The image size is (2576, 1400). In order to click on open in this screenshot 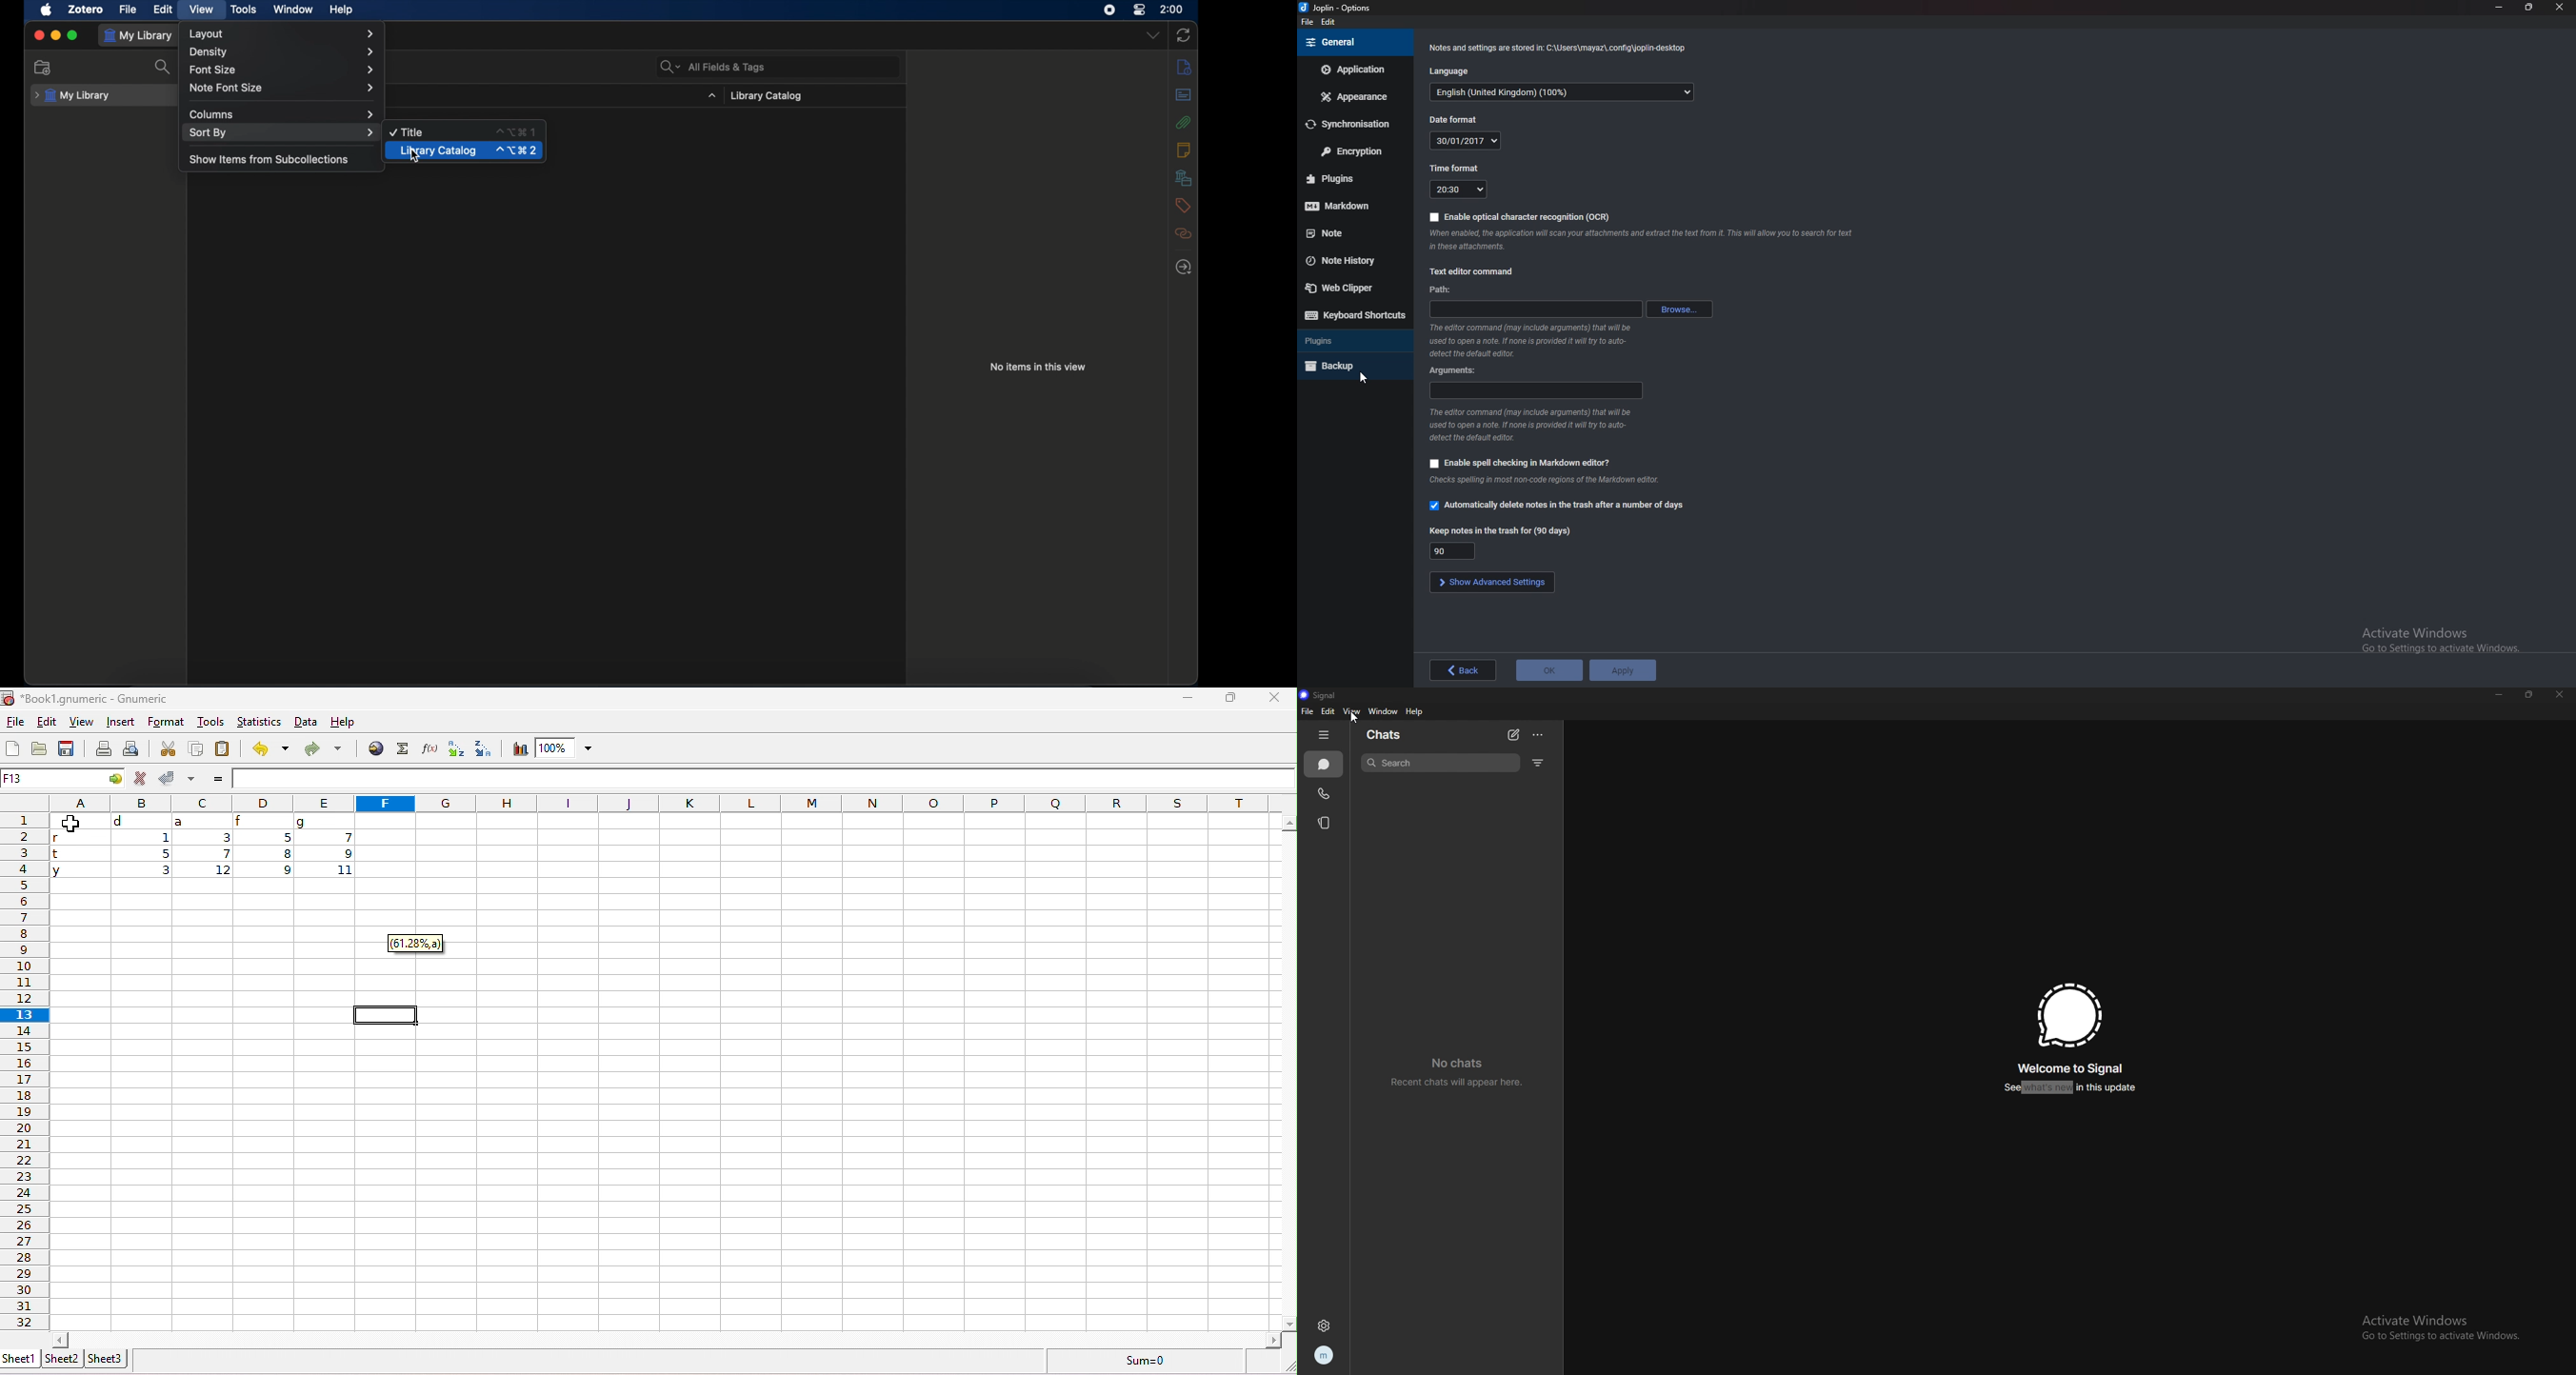, I will do `click(41, 749)`.